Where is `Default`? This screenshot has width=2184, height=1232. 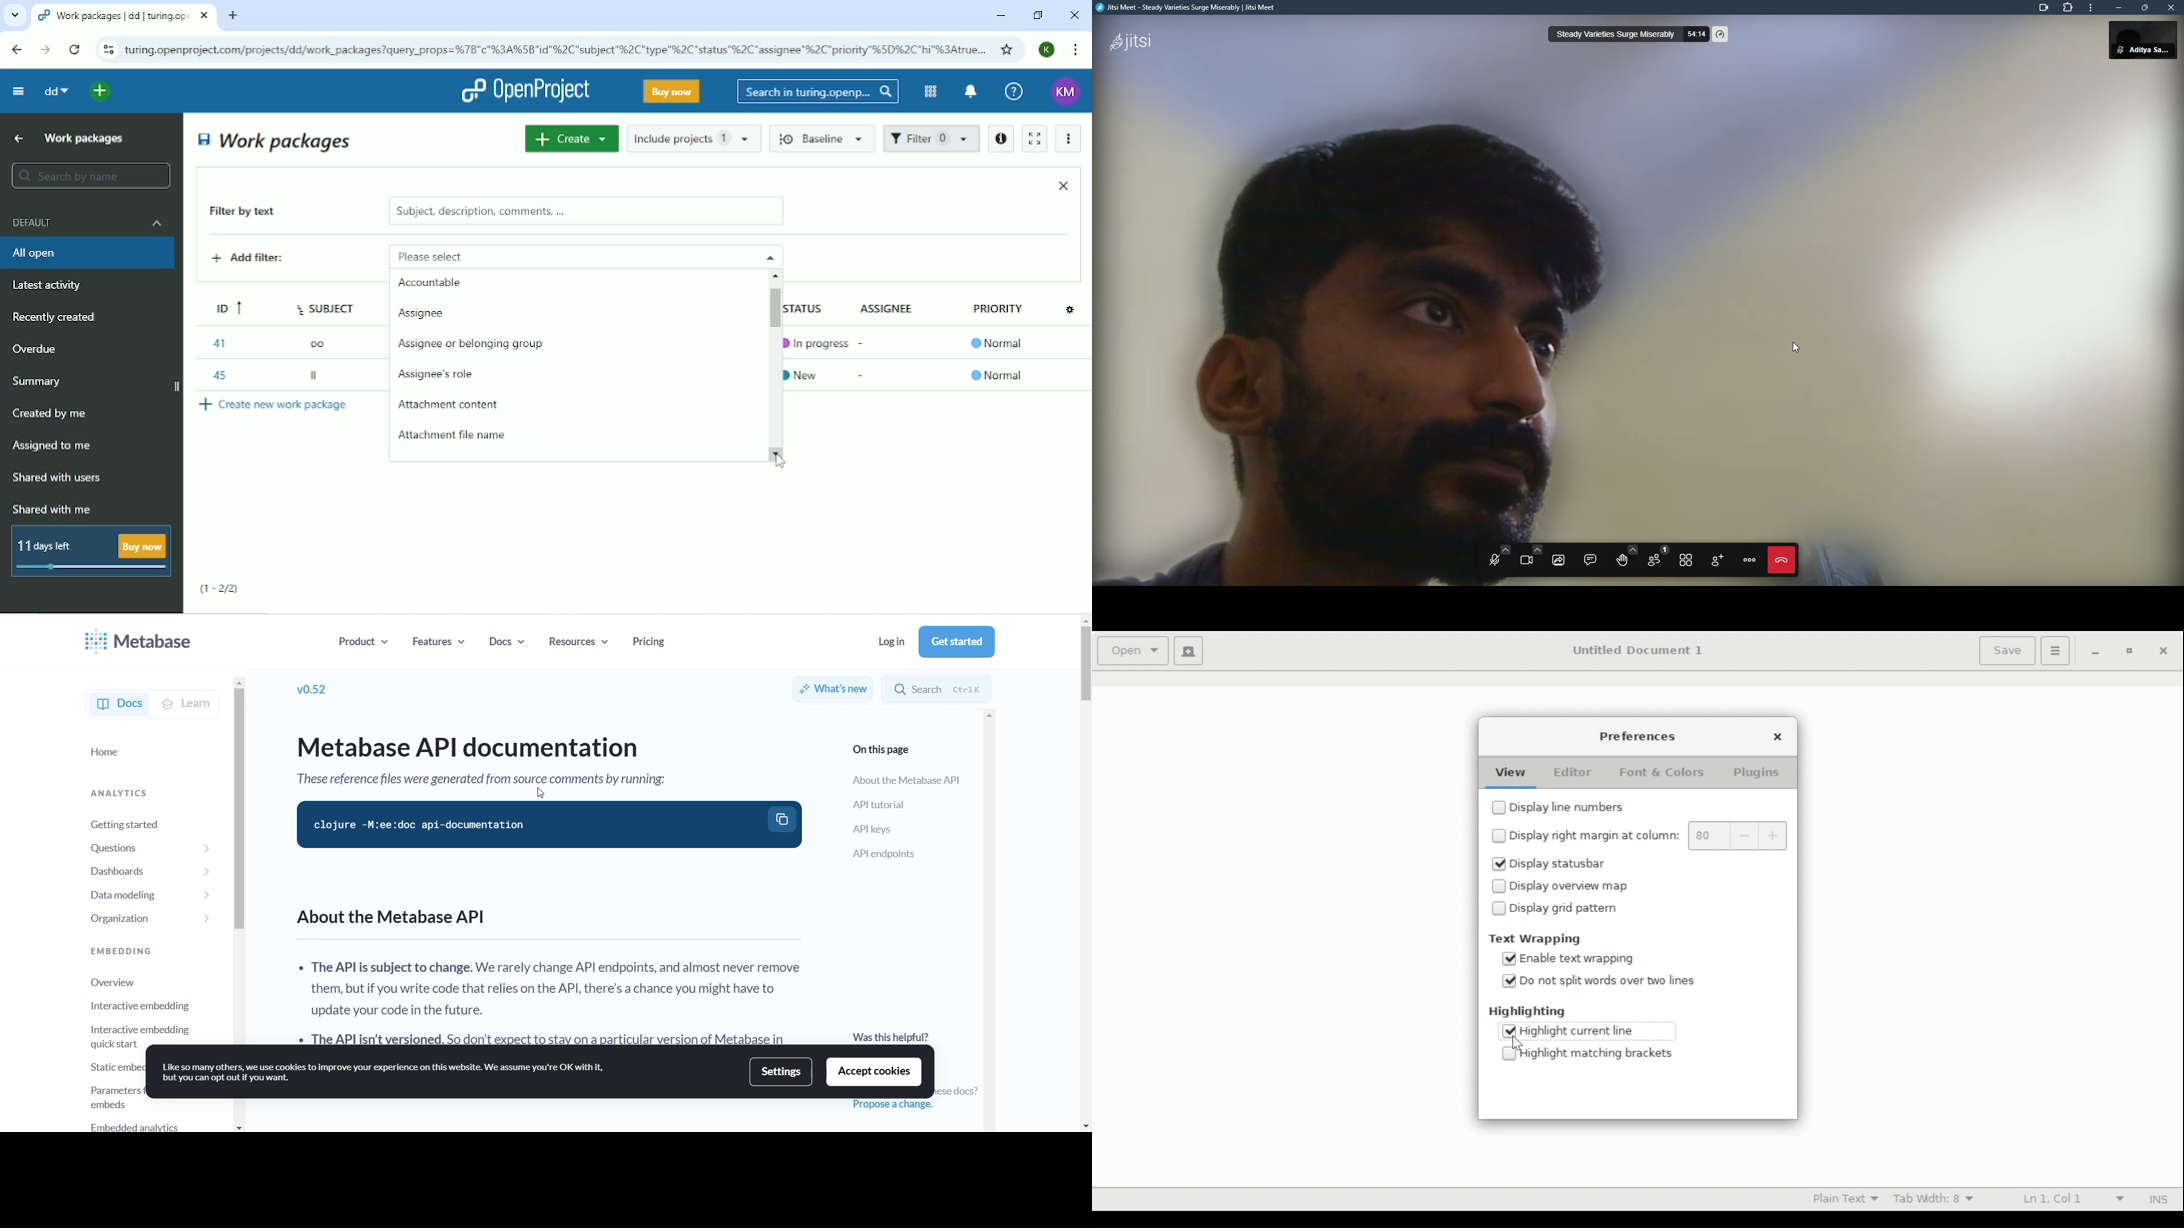 Default is located at coordinates (89, 222).